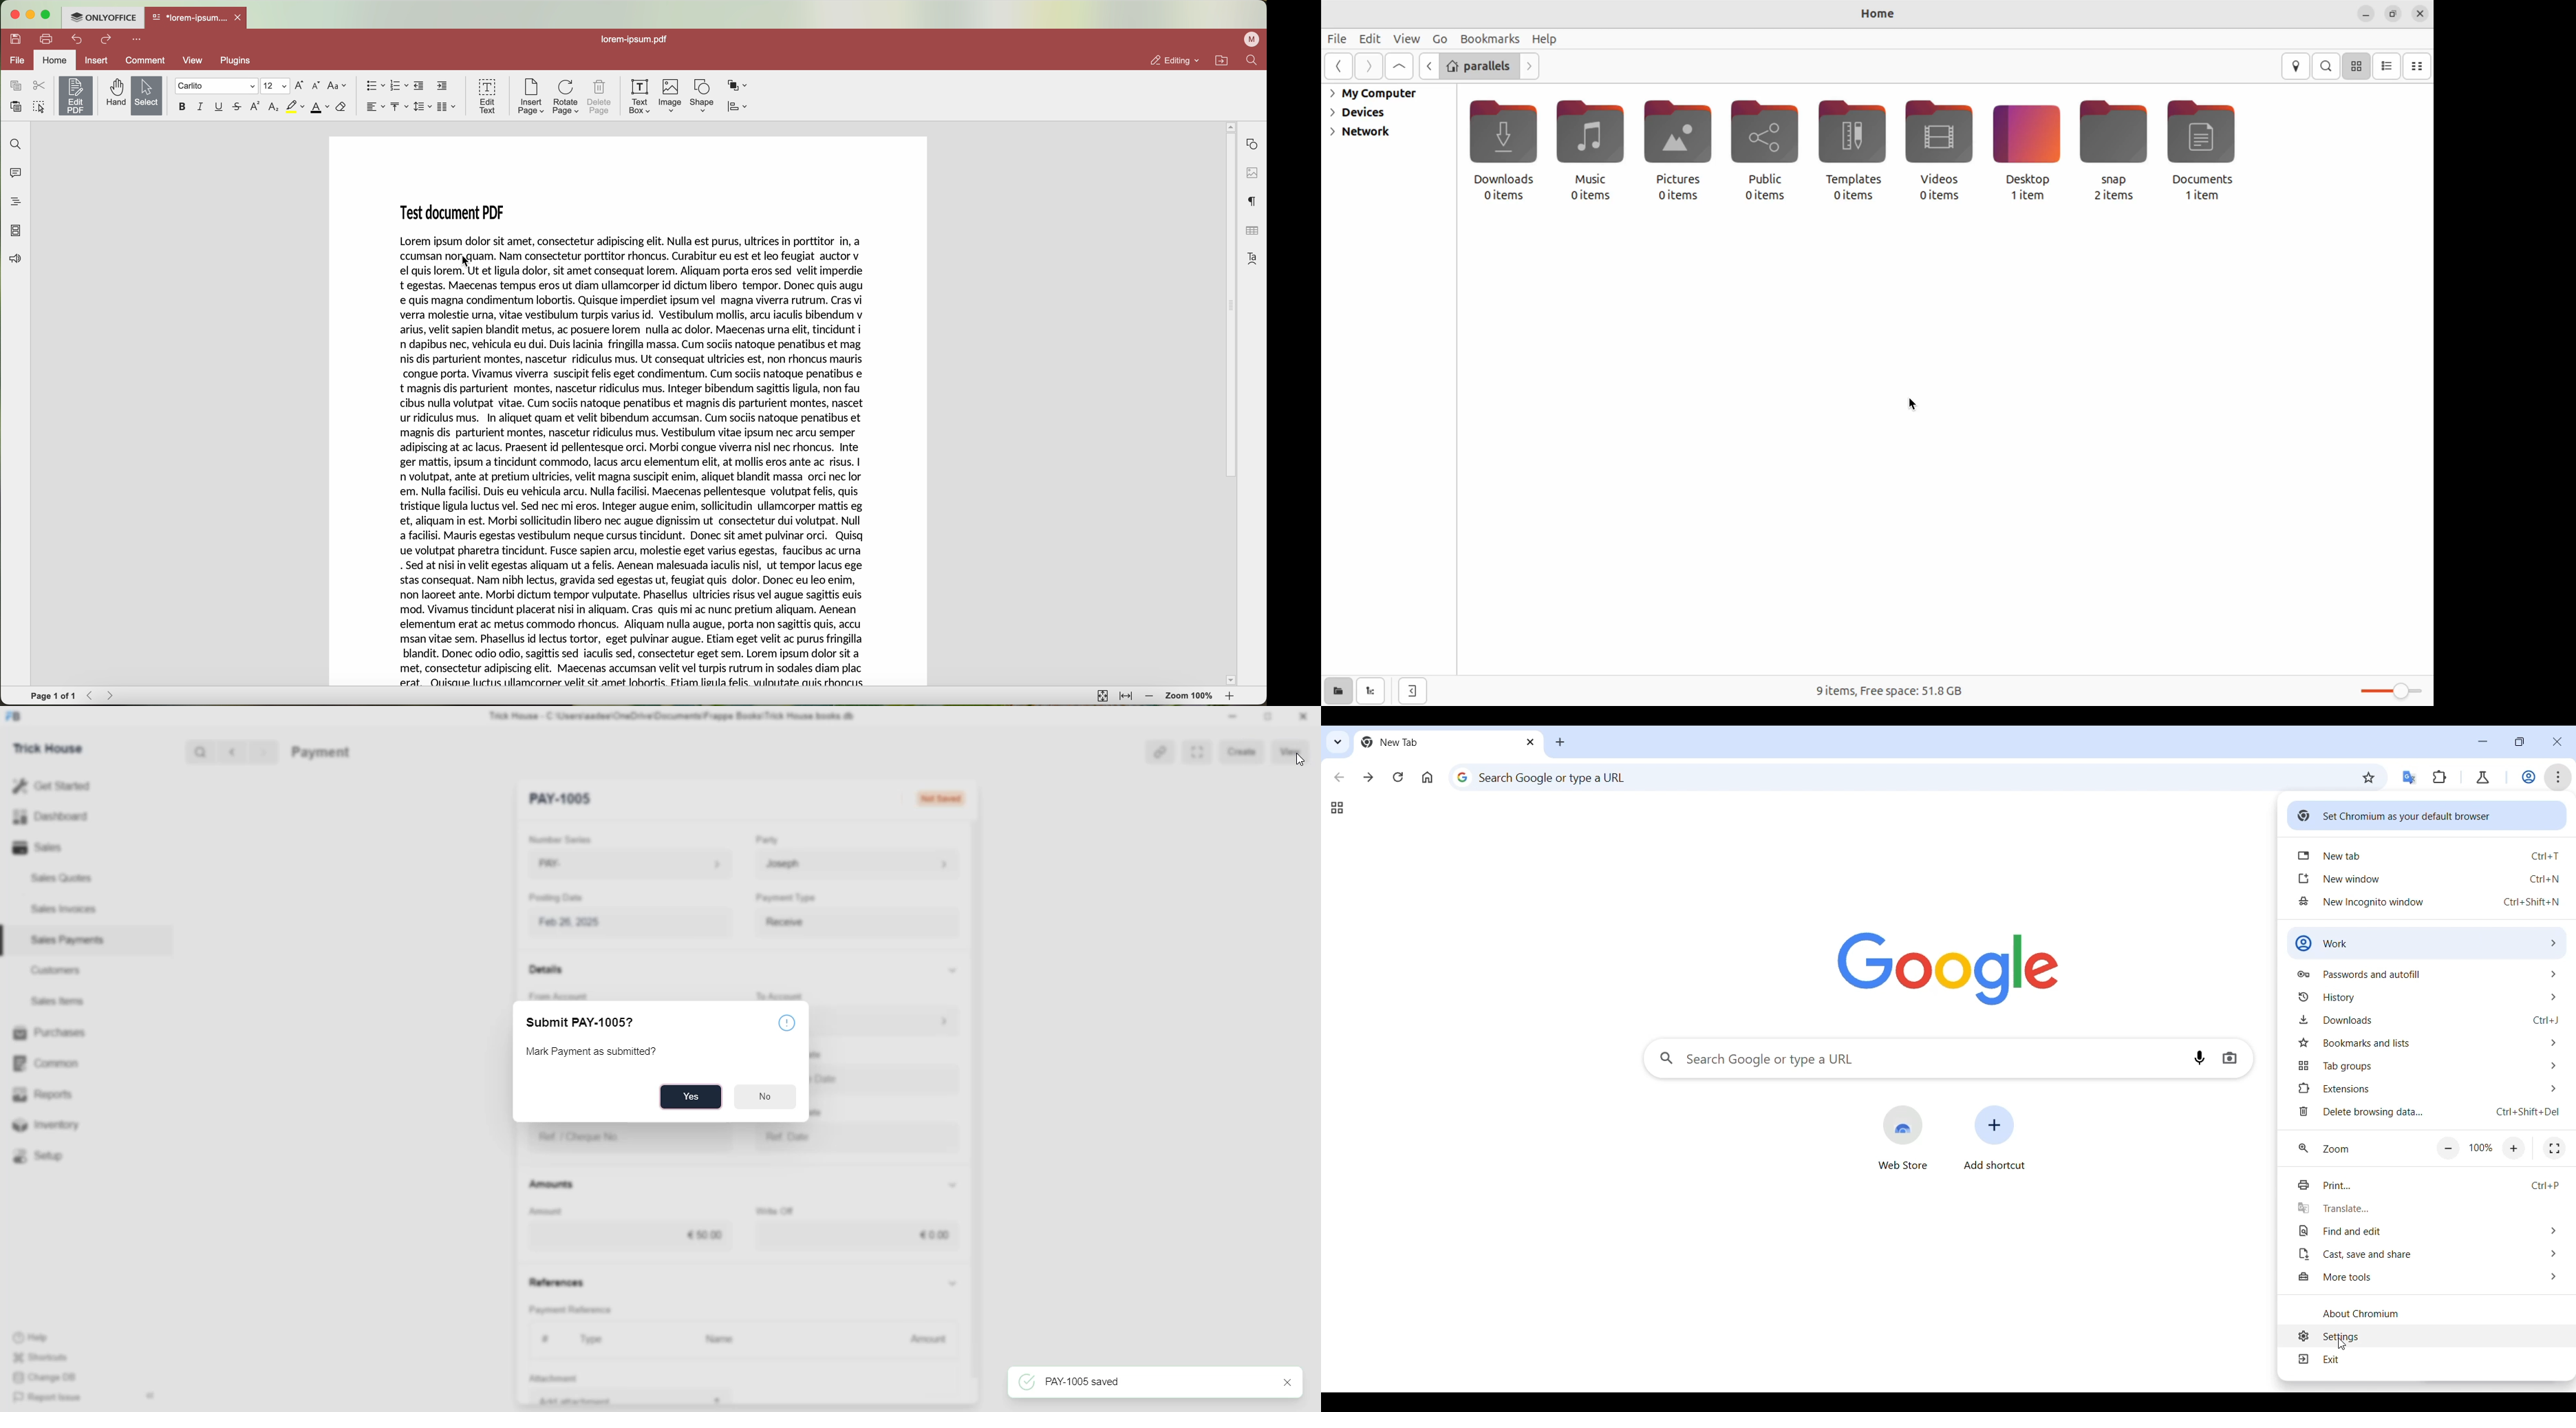 The height and width of the screenshot is (1428, 2576). I want to click on Sales Invoices, so click(68, 909).